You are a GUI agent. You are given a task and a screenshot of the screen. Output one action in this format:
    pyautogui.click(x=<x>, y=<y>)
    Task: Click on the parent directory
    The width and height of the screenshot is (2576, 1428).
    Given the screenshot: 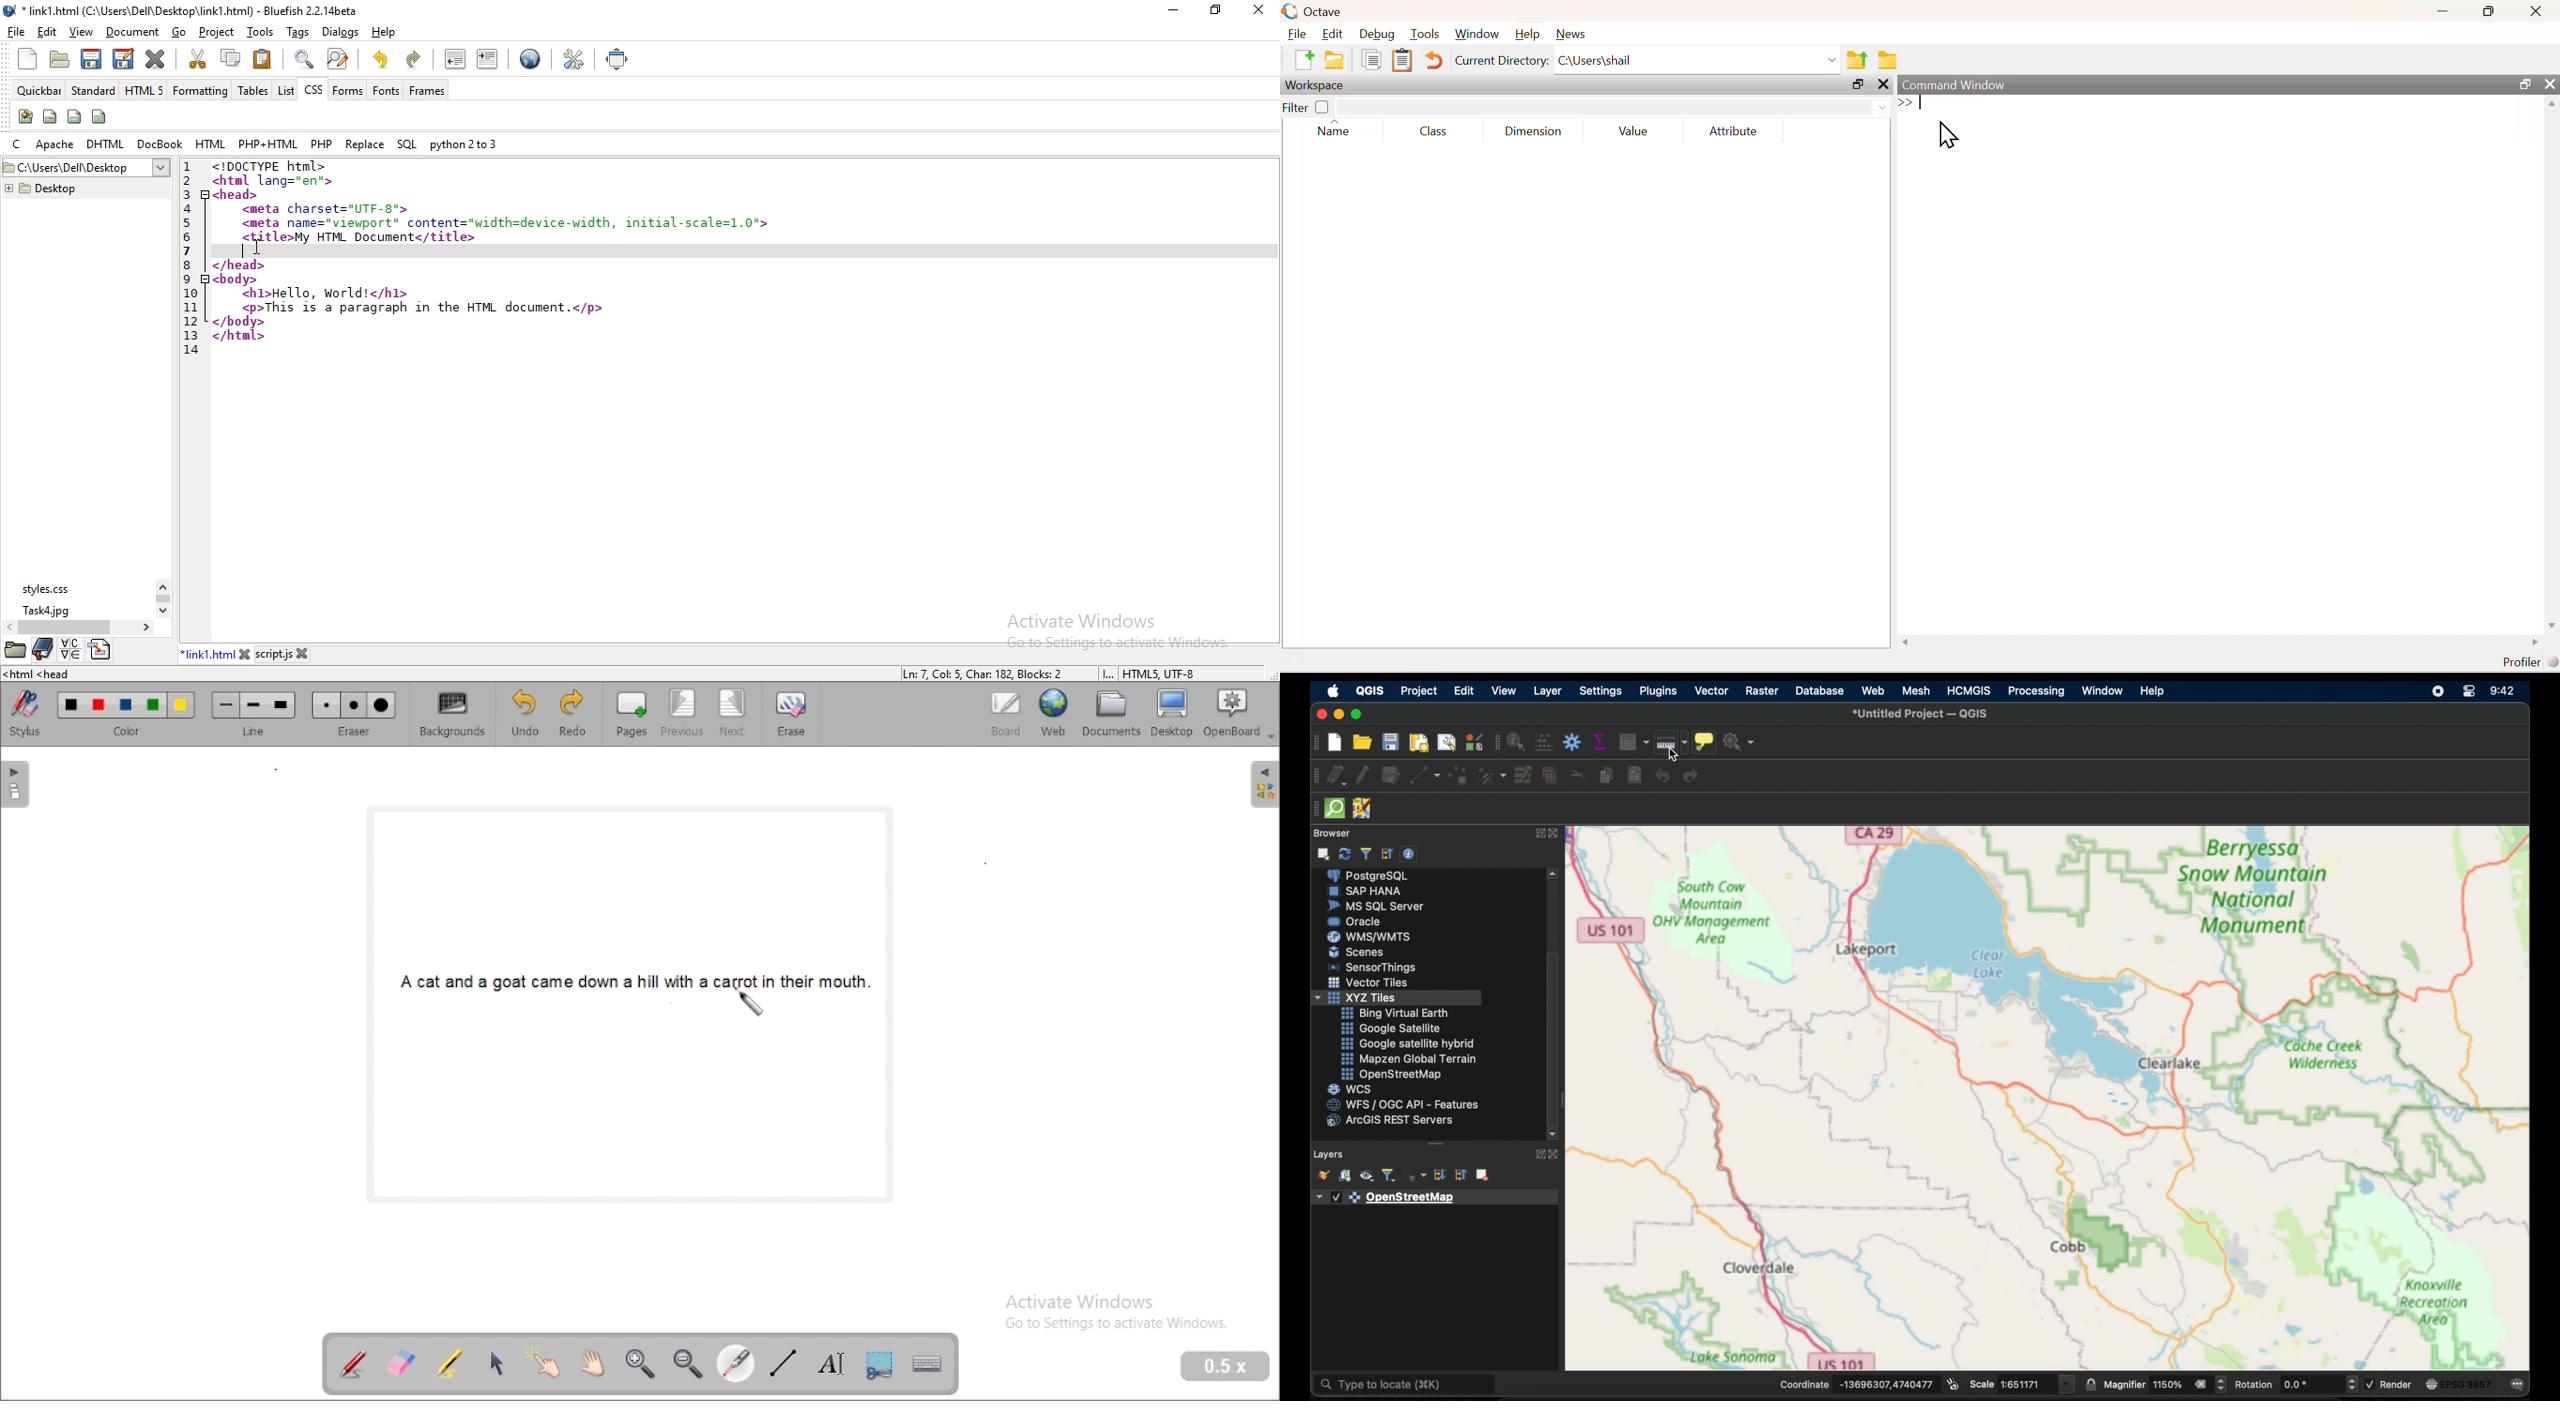 What is the action you would take?
    pyautogui.click(x=1857, y=59)
    